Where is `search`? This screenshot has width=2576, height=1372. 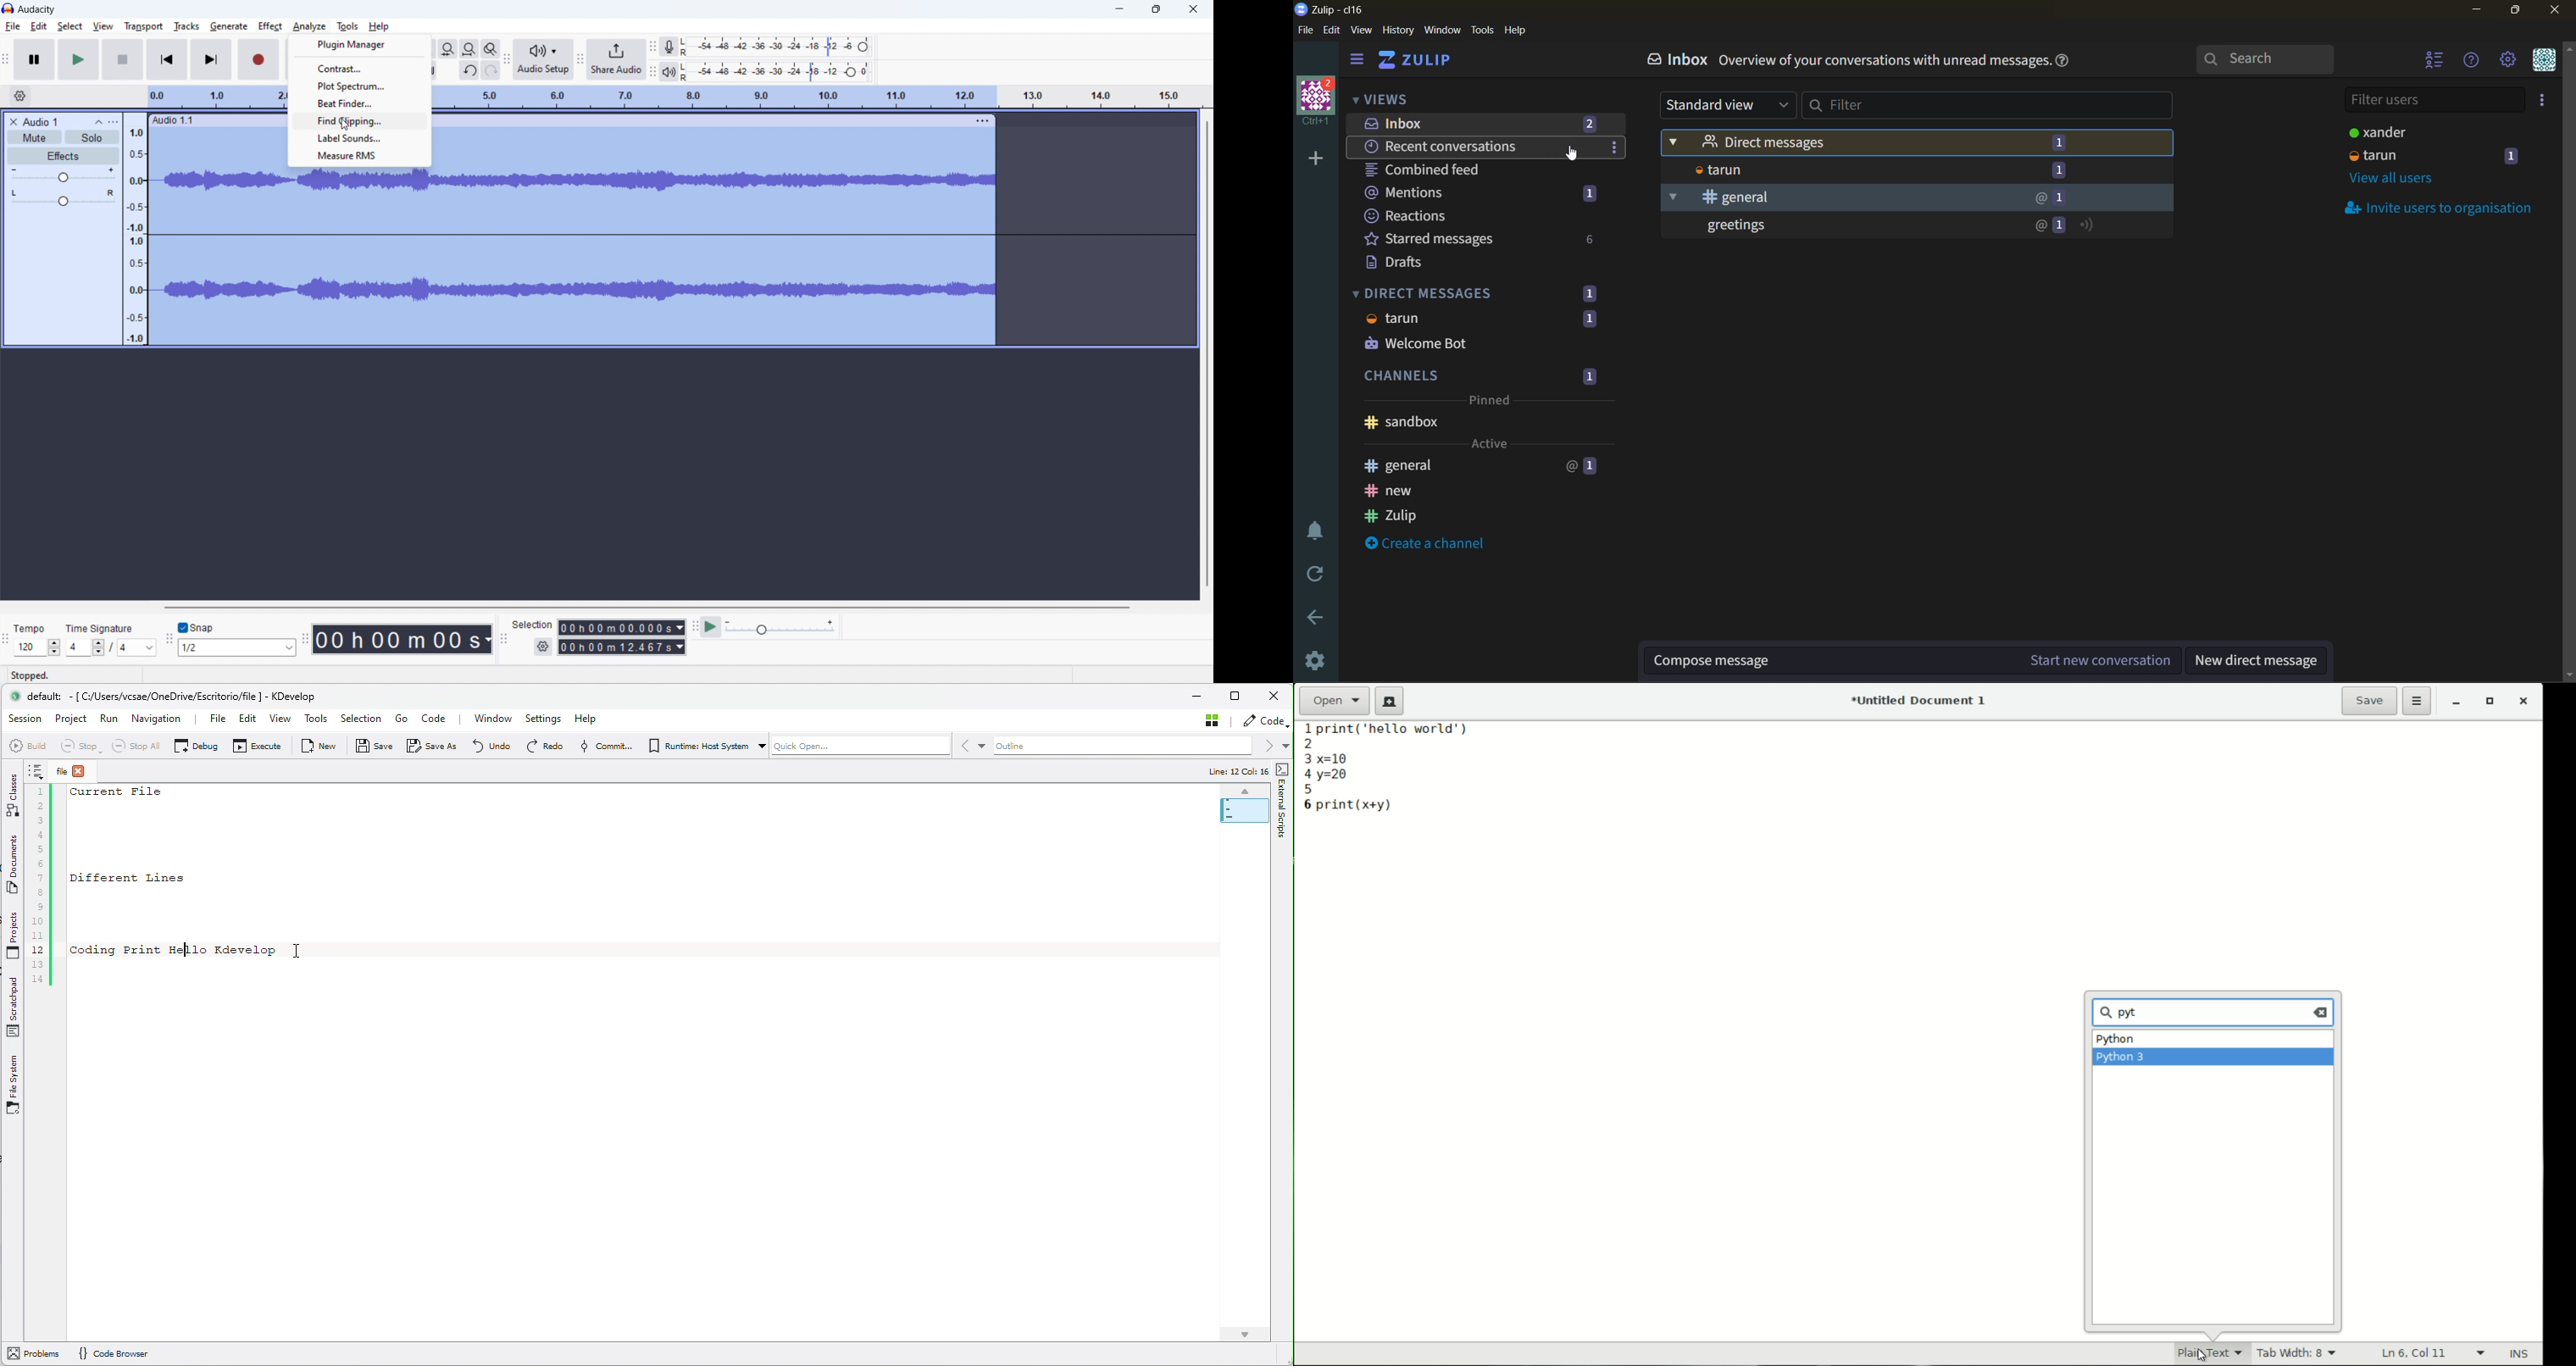
search is located at coordinates (2267, 56).